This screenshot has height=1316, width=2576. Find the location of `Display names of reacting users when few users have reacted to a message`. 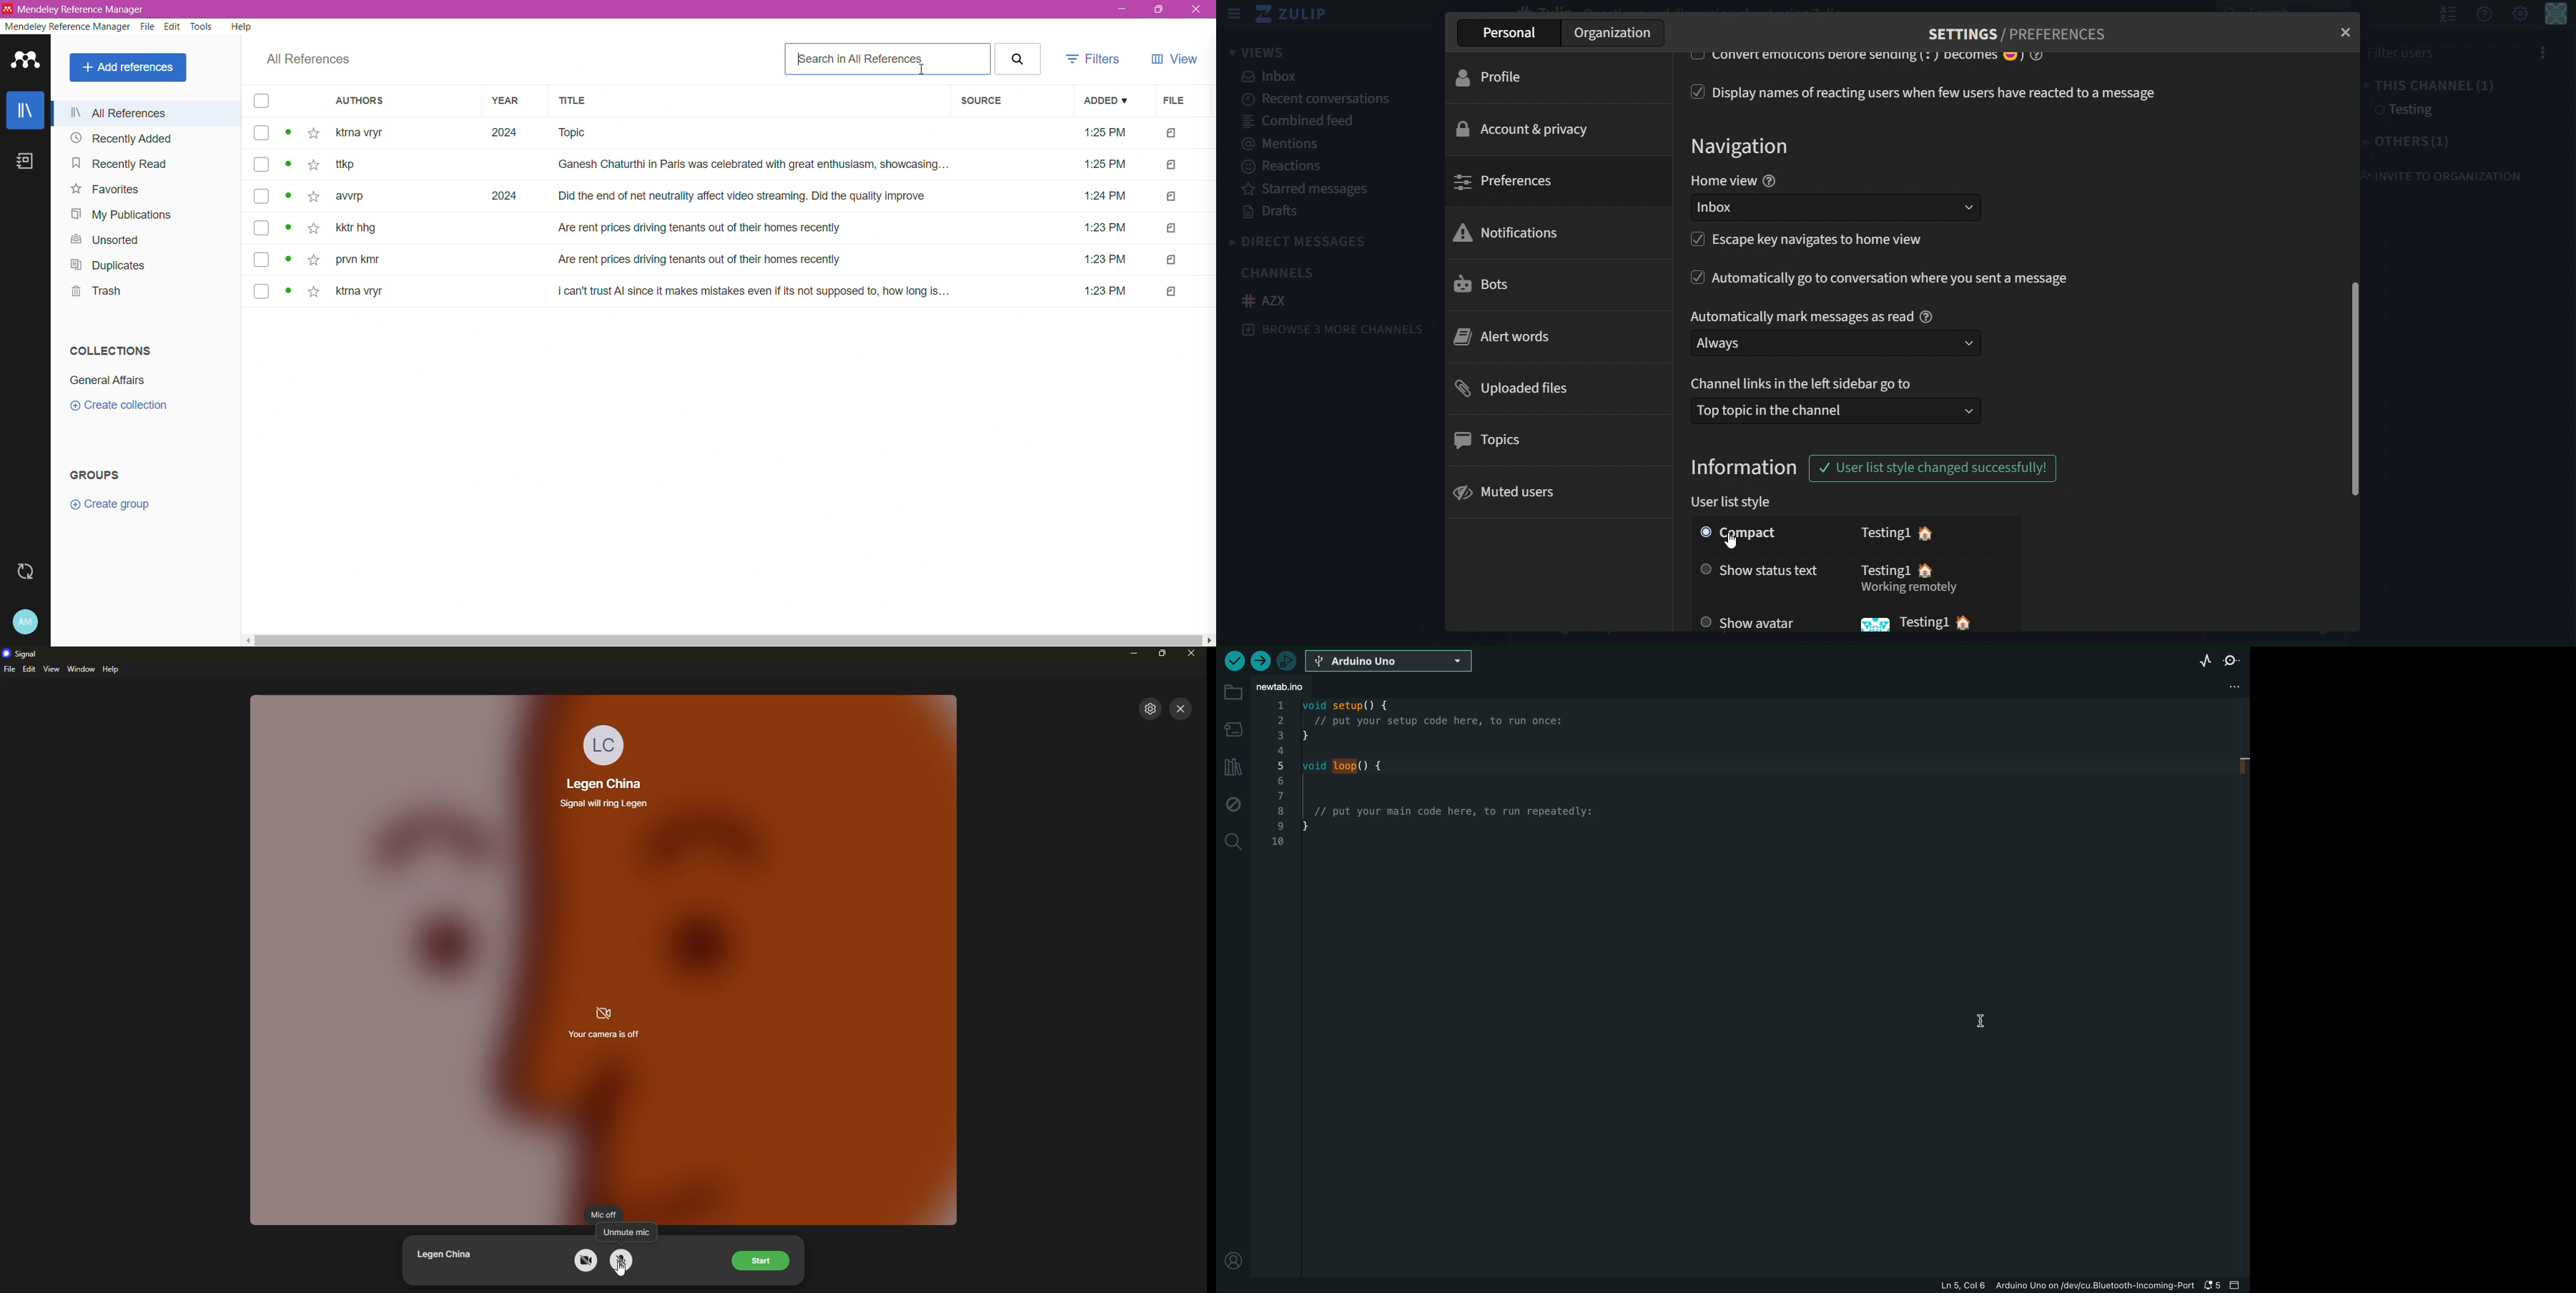

Display names of reacting users when few users have reacted to a message is located at coordinates (1941, 93).